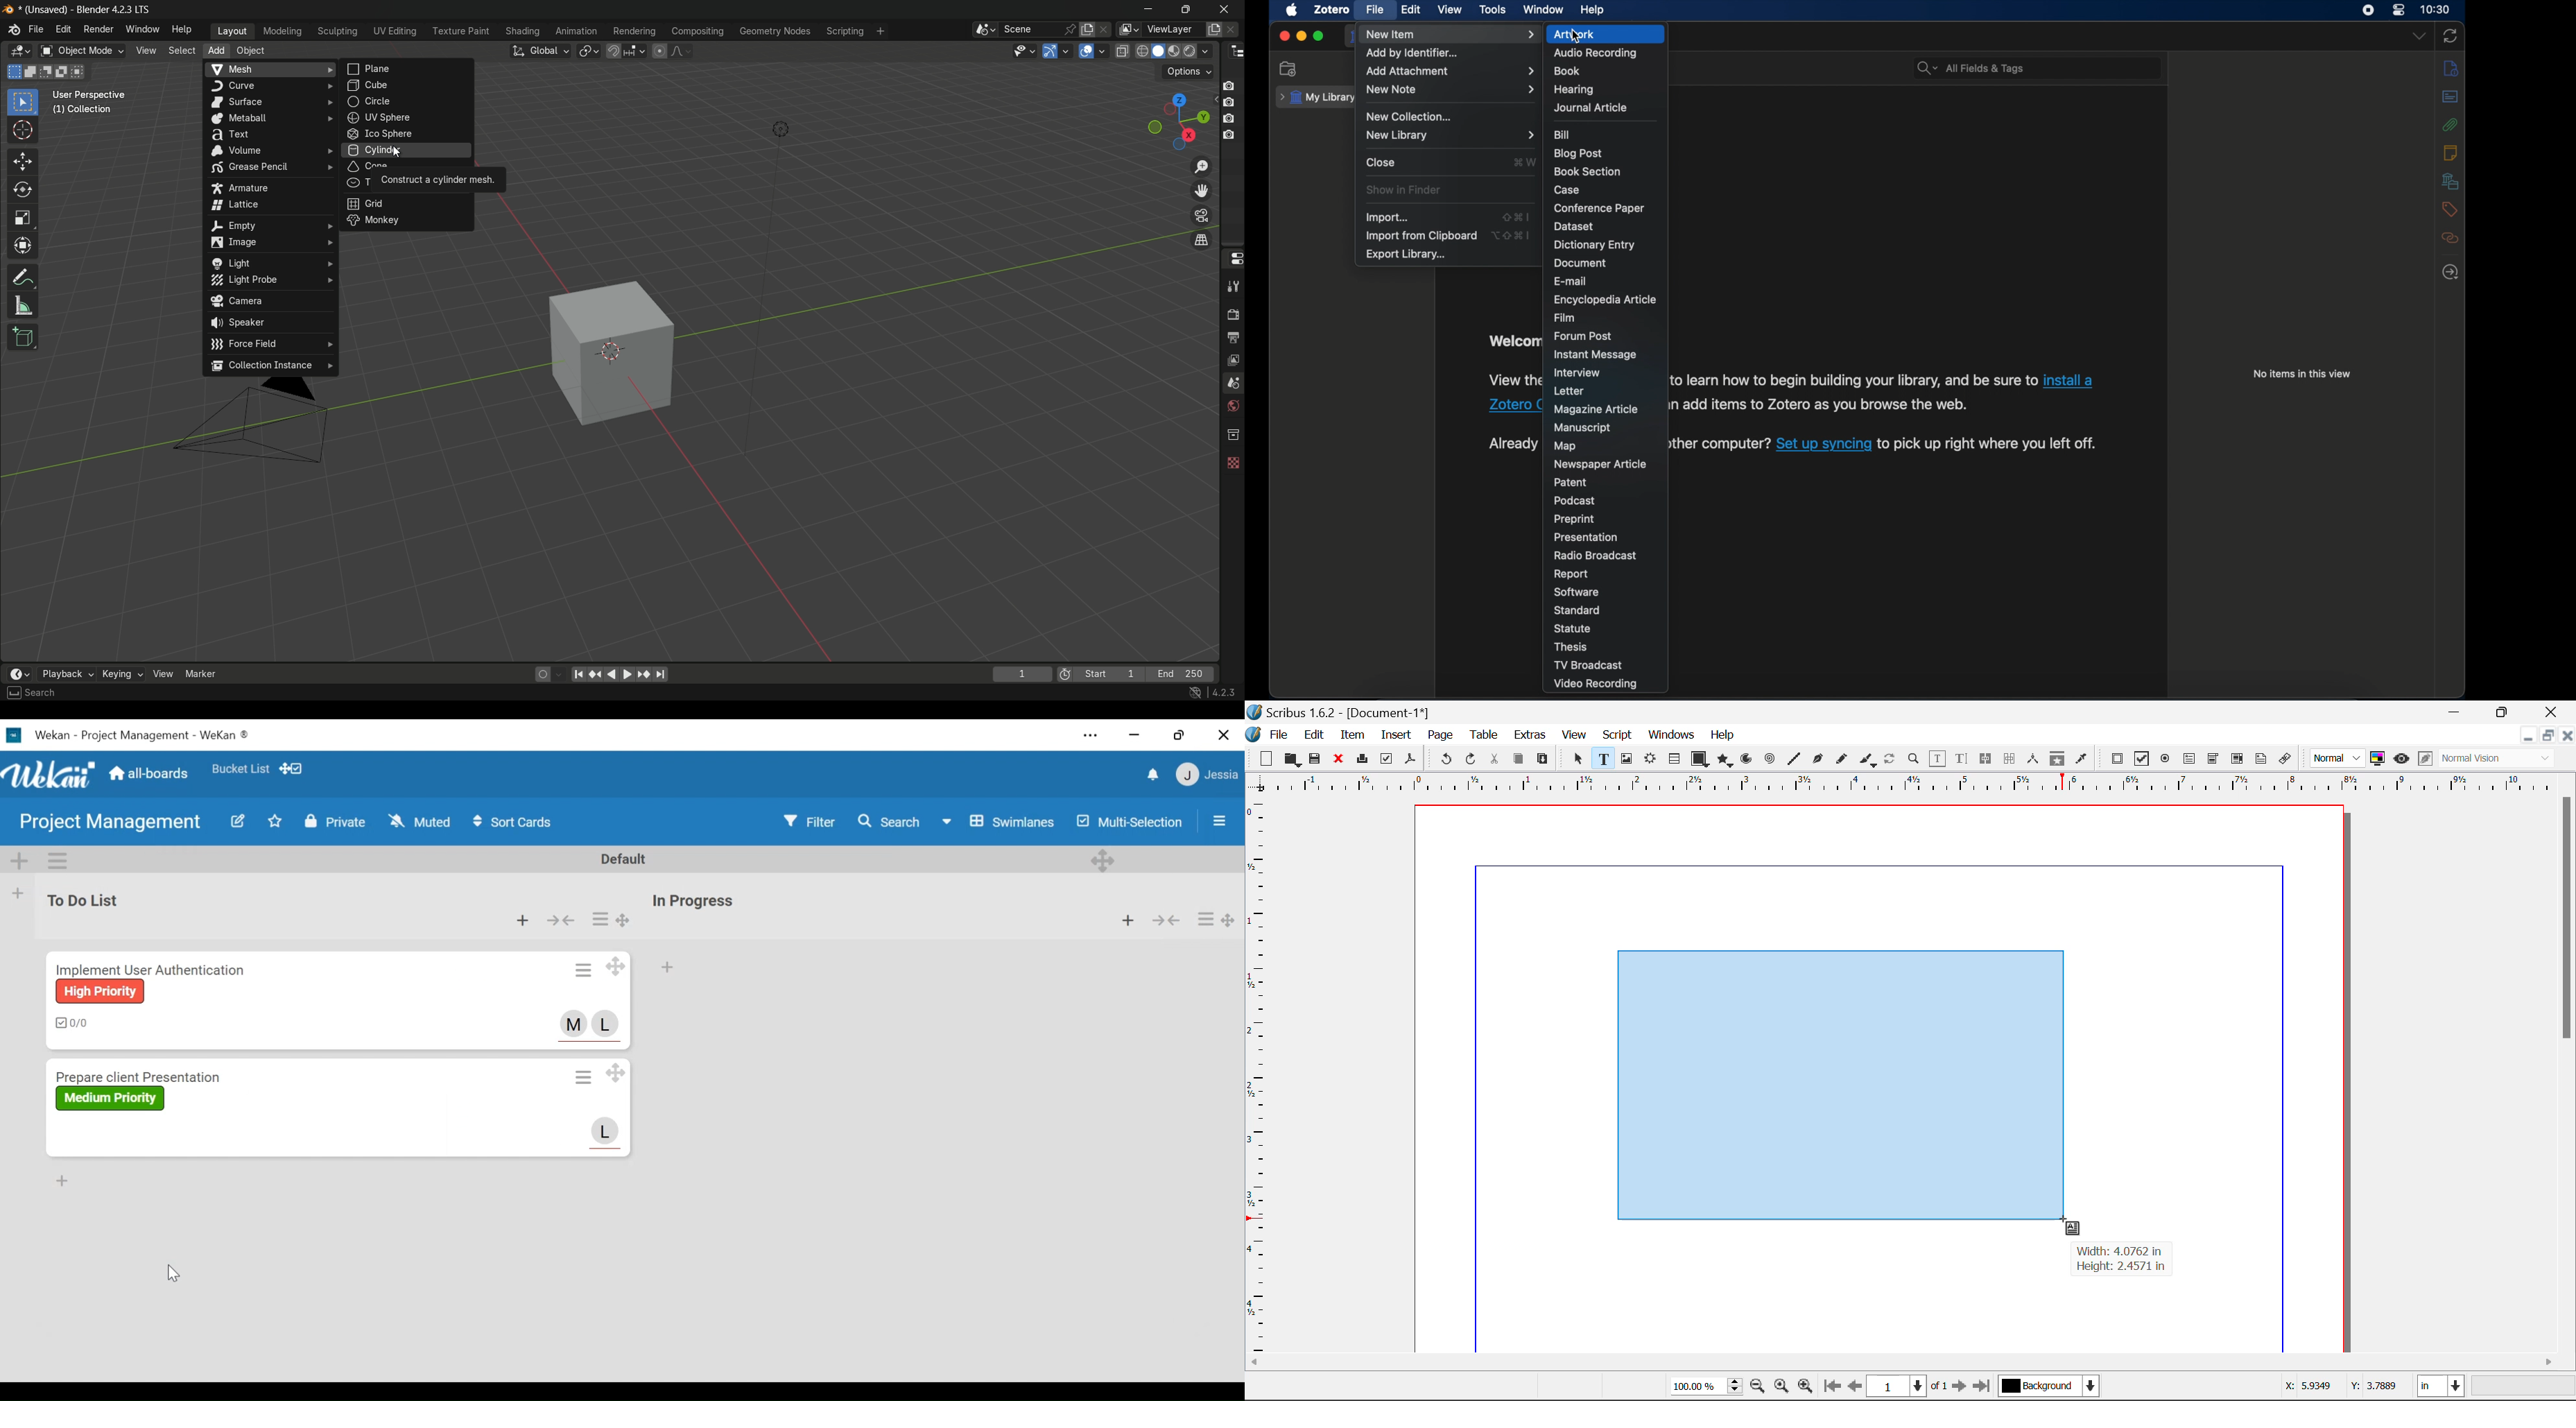 The width and height of the screenshot is (2576, 1428). What do you see at coordinates (1914, 758) in the screenshot?
I see `Zoom` at bounding box center [1914, 758].